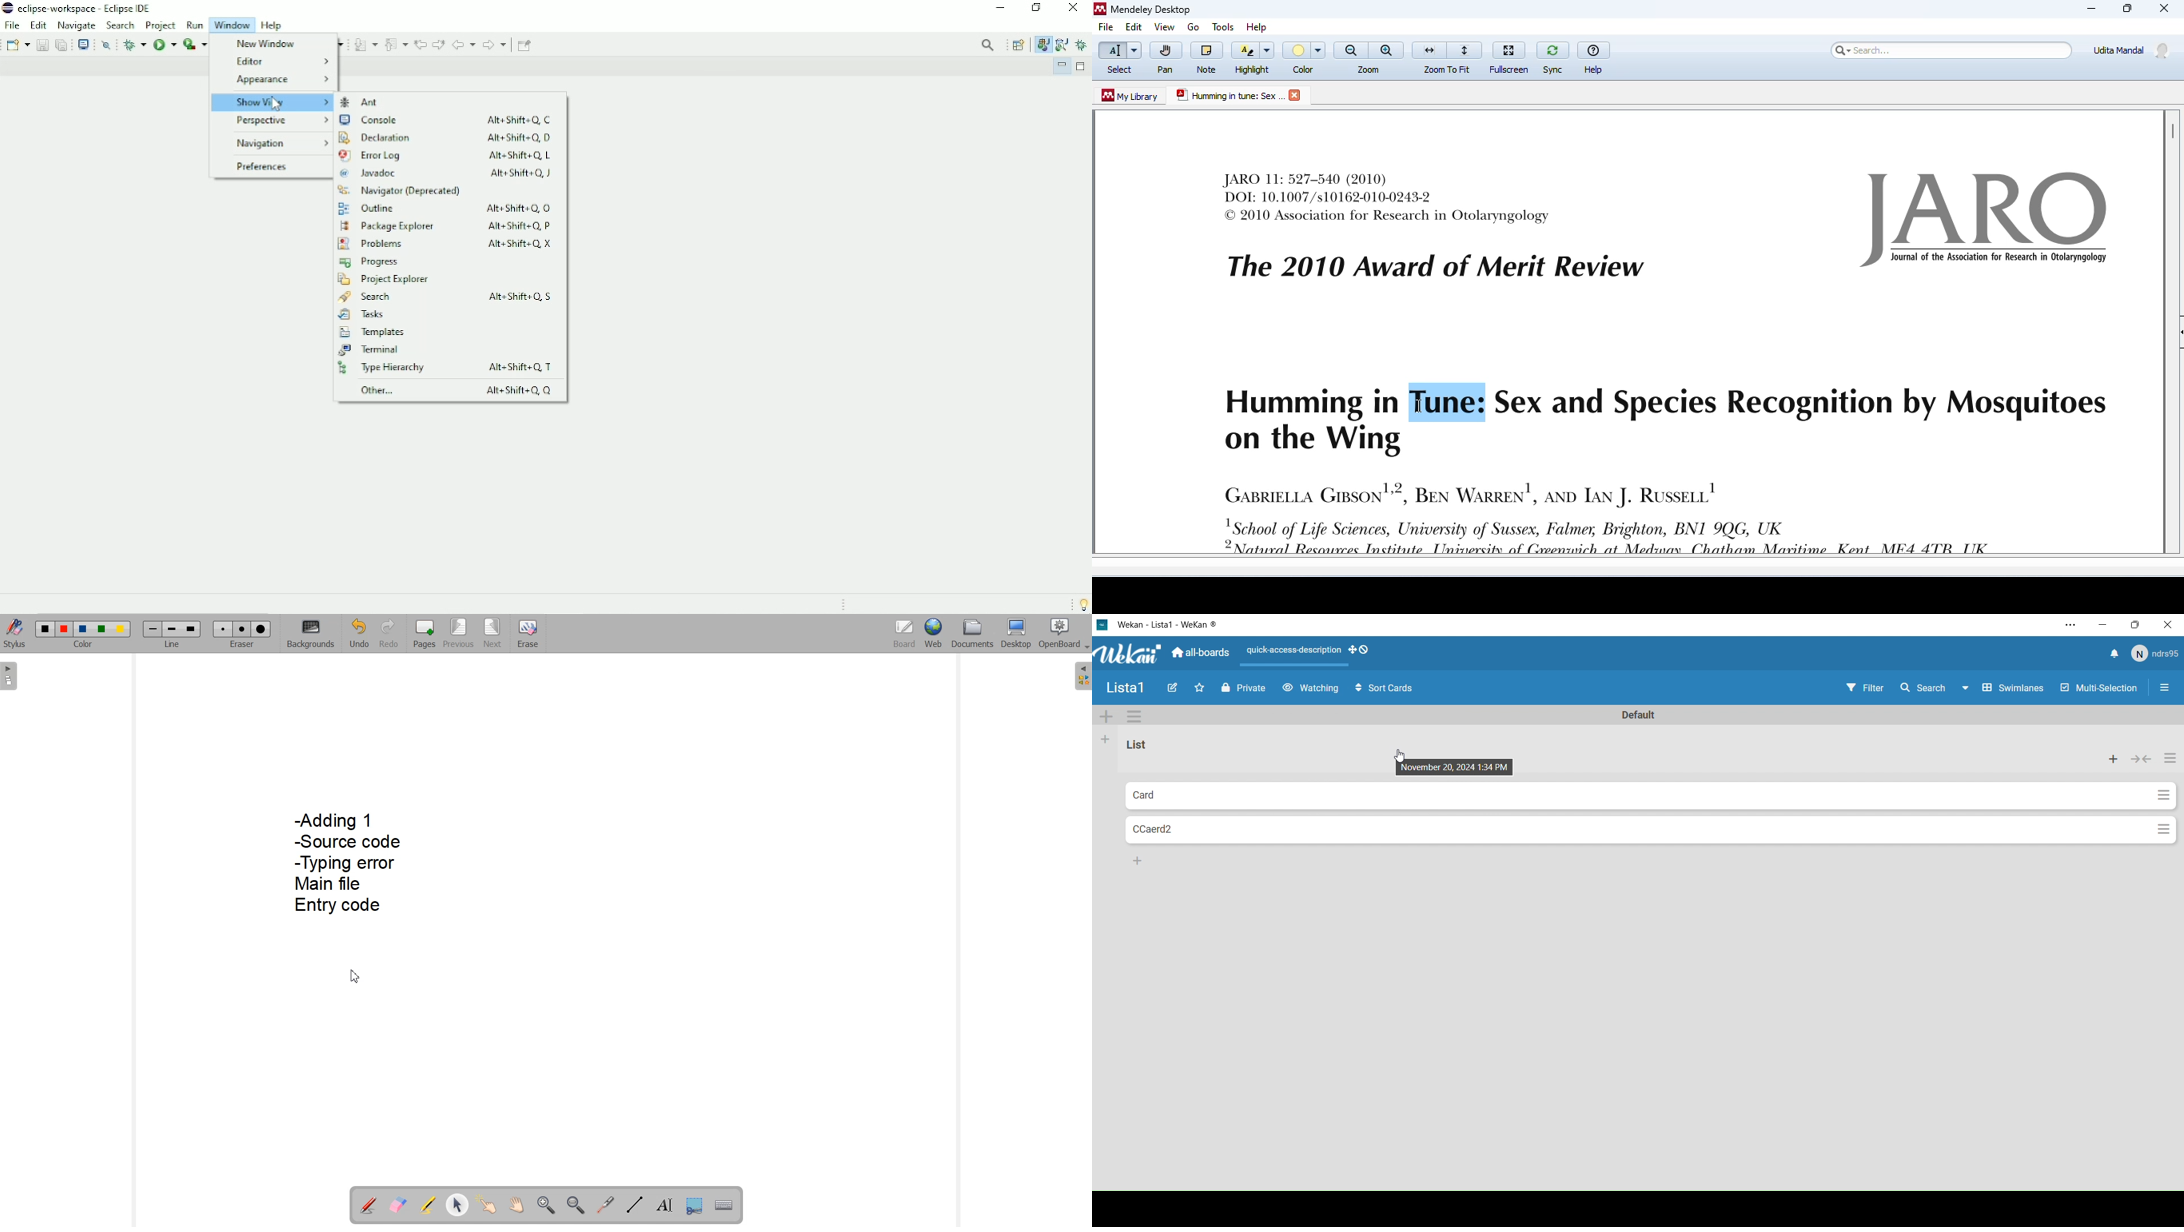 The image size is (2184, 1232). Describe the element at coordinates (1621, 536) in the screenshot. I see `“School of Life Sciences, University of Sussex, Falmer, Brighton, BN1 9QG, UK` at that location.